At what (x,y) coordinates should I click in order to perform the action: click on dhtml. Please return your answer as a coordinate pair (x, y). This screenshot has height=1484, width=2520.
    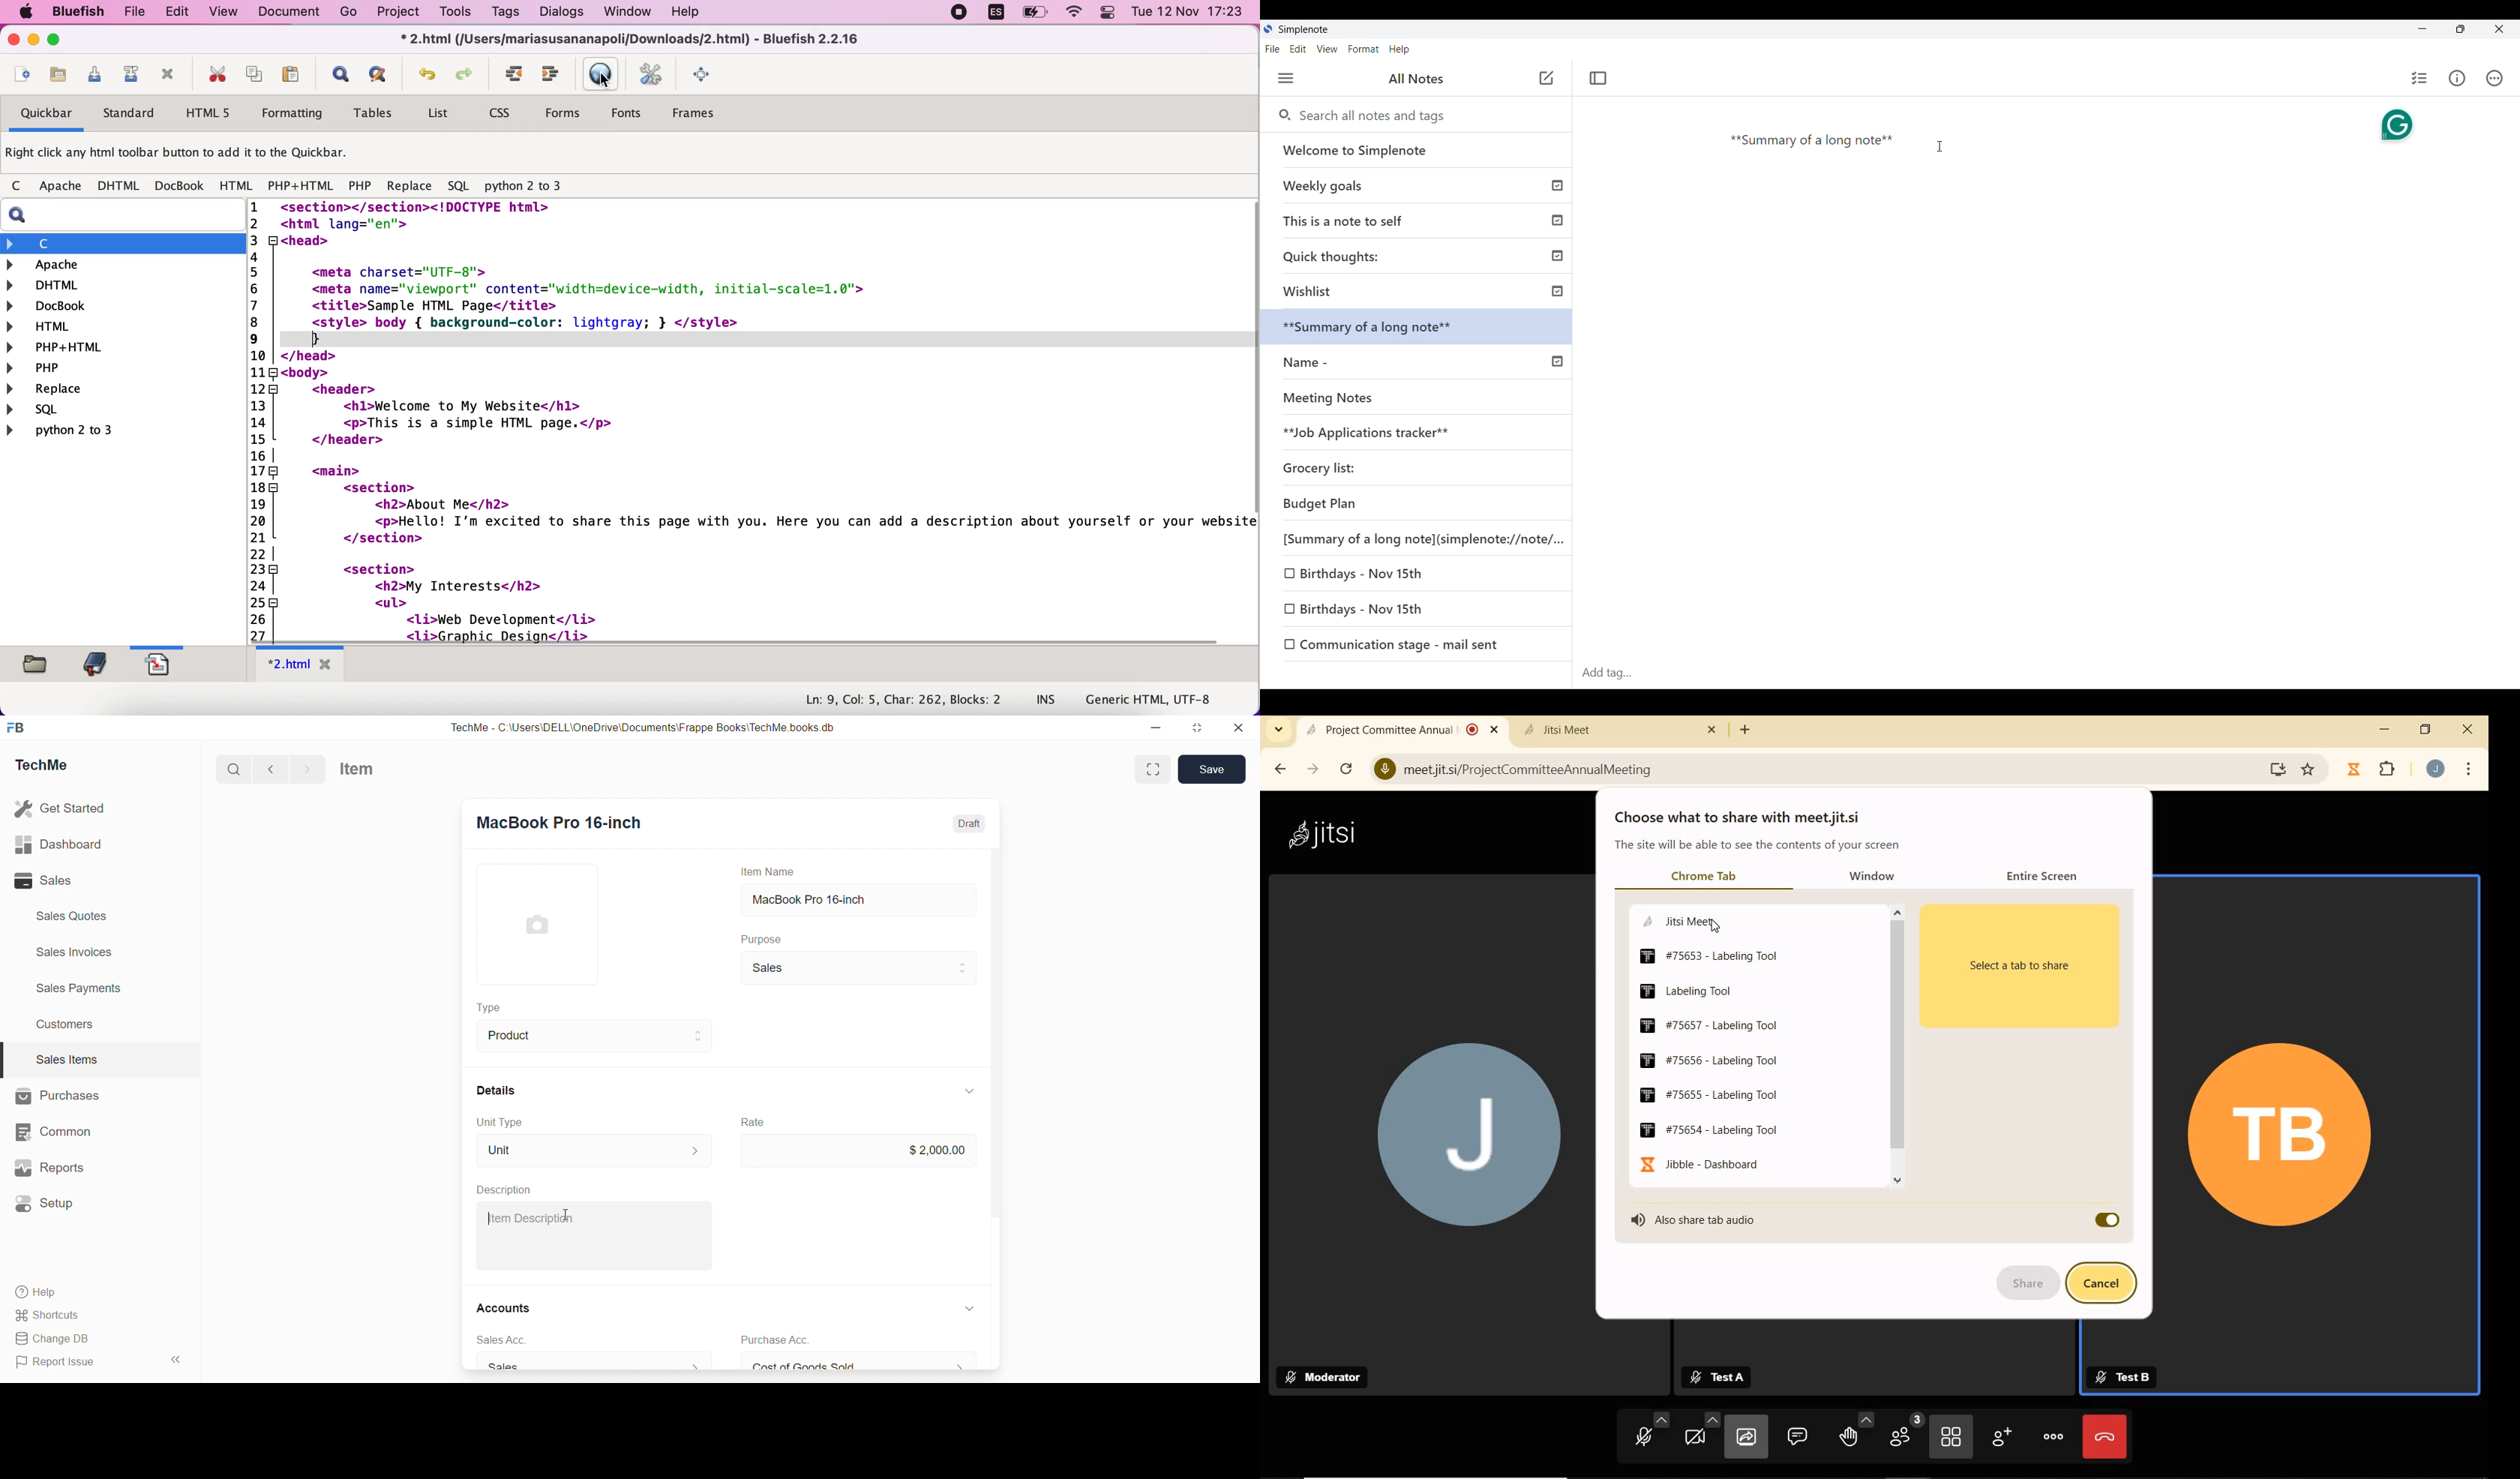
    Looking at the image, I should click on (119, 286).